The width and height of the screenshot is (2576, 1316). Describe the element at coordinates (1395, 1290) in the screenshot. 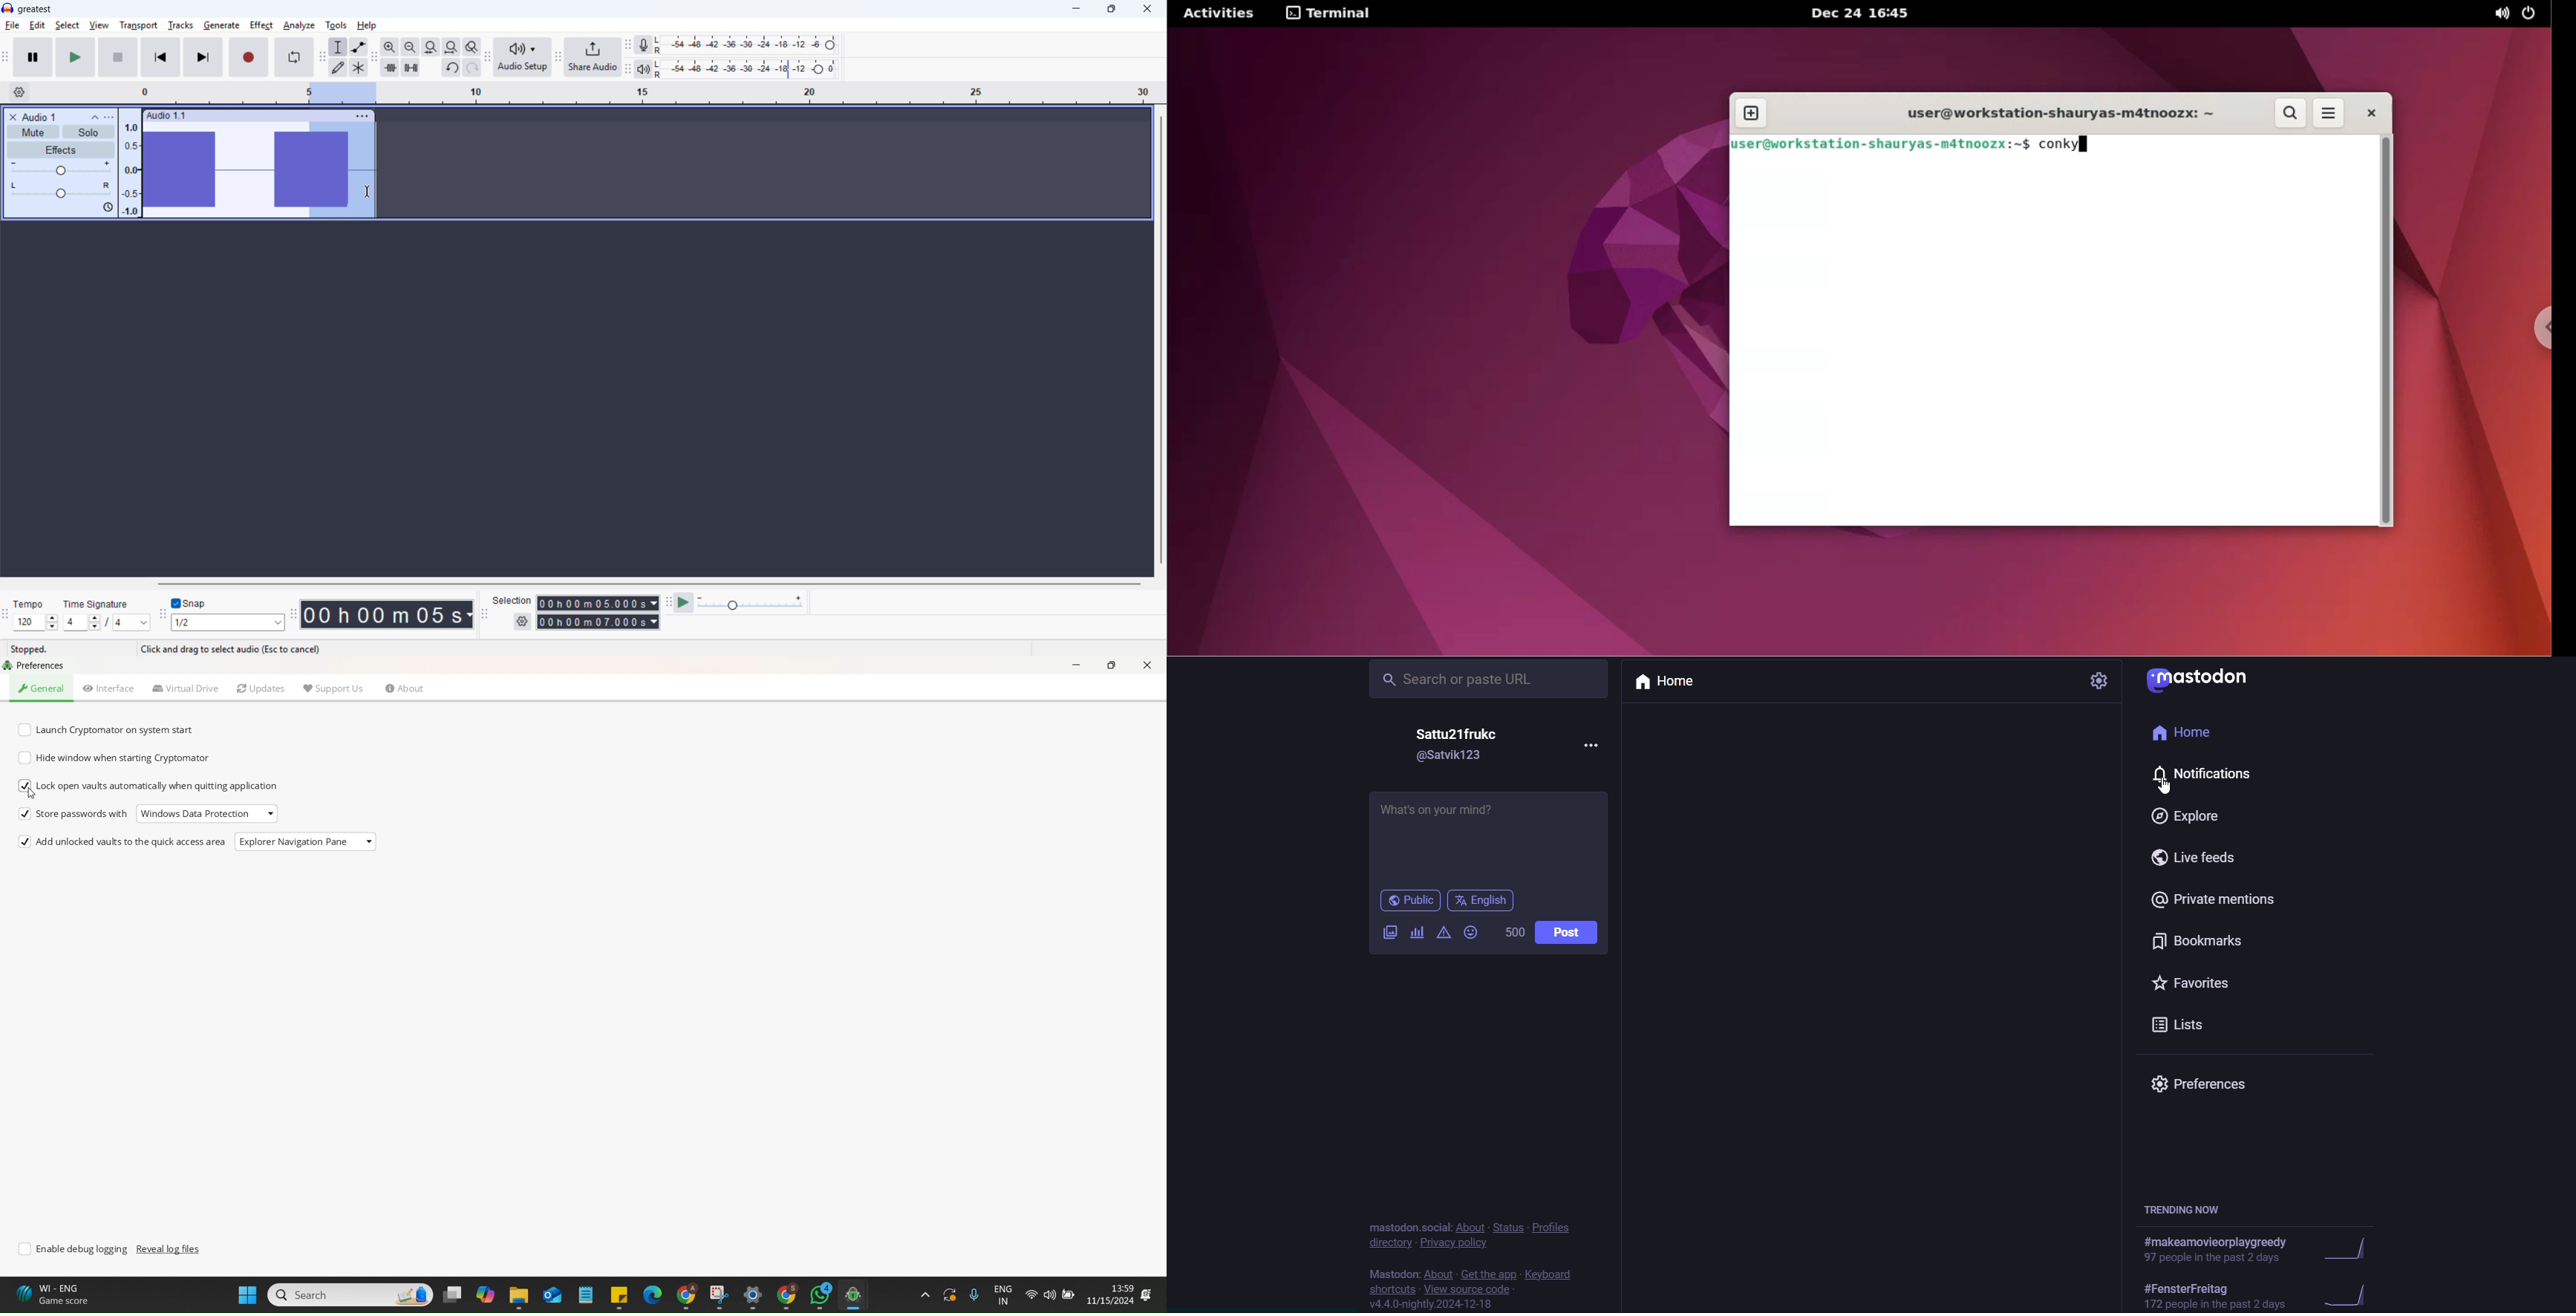

I see `shortcuts` at that location.